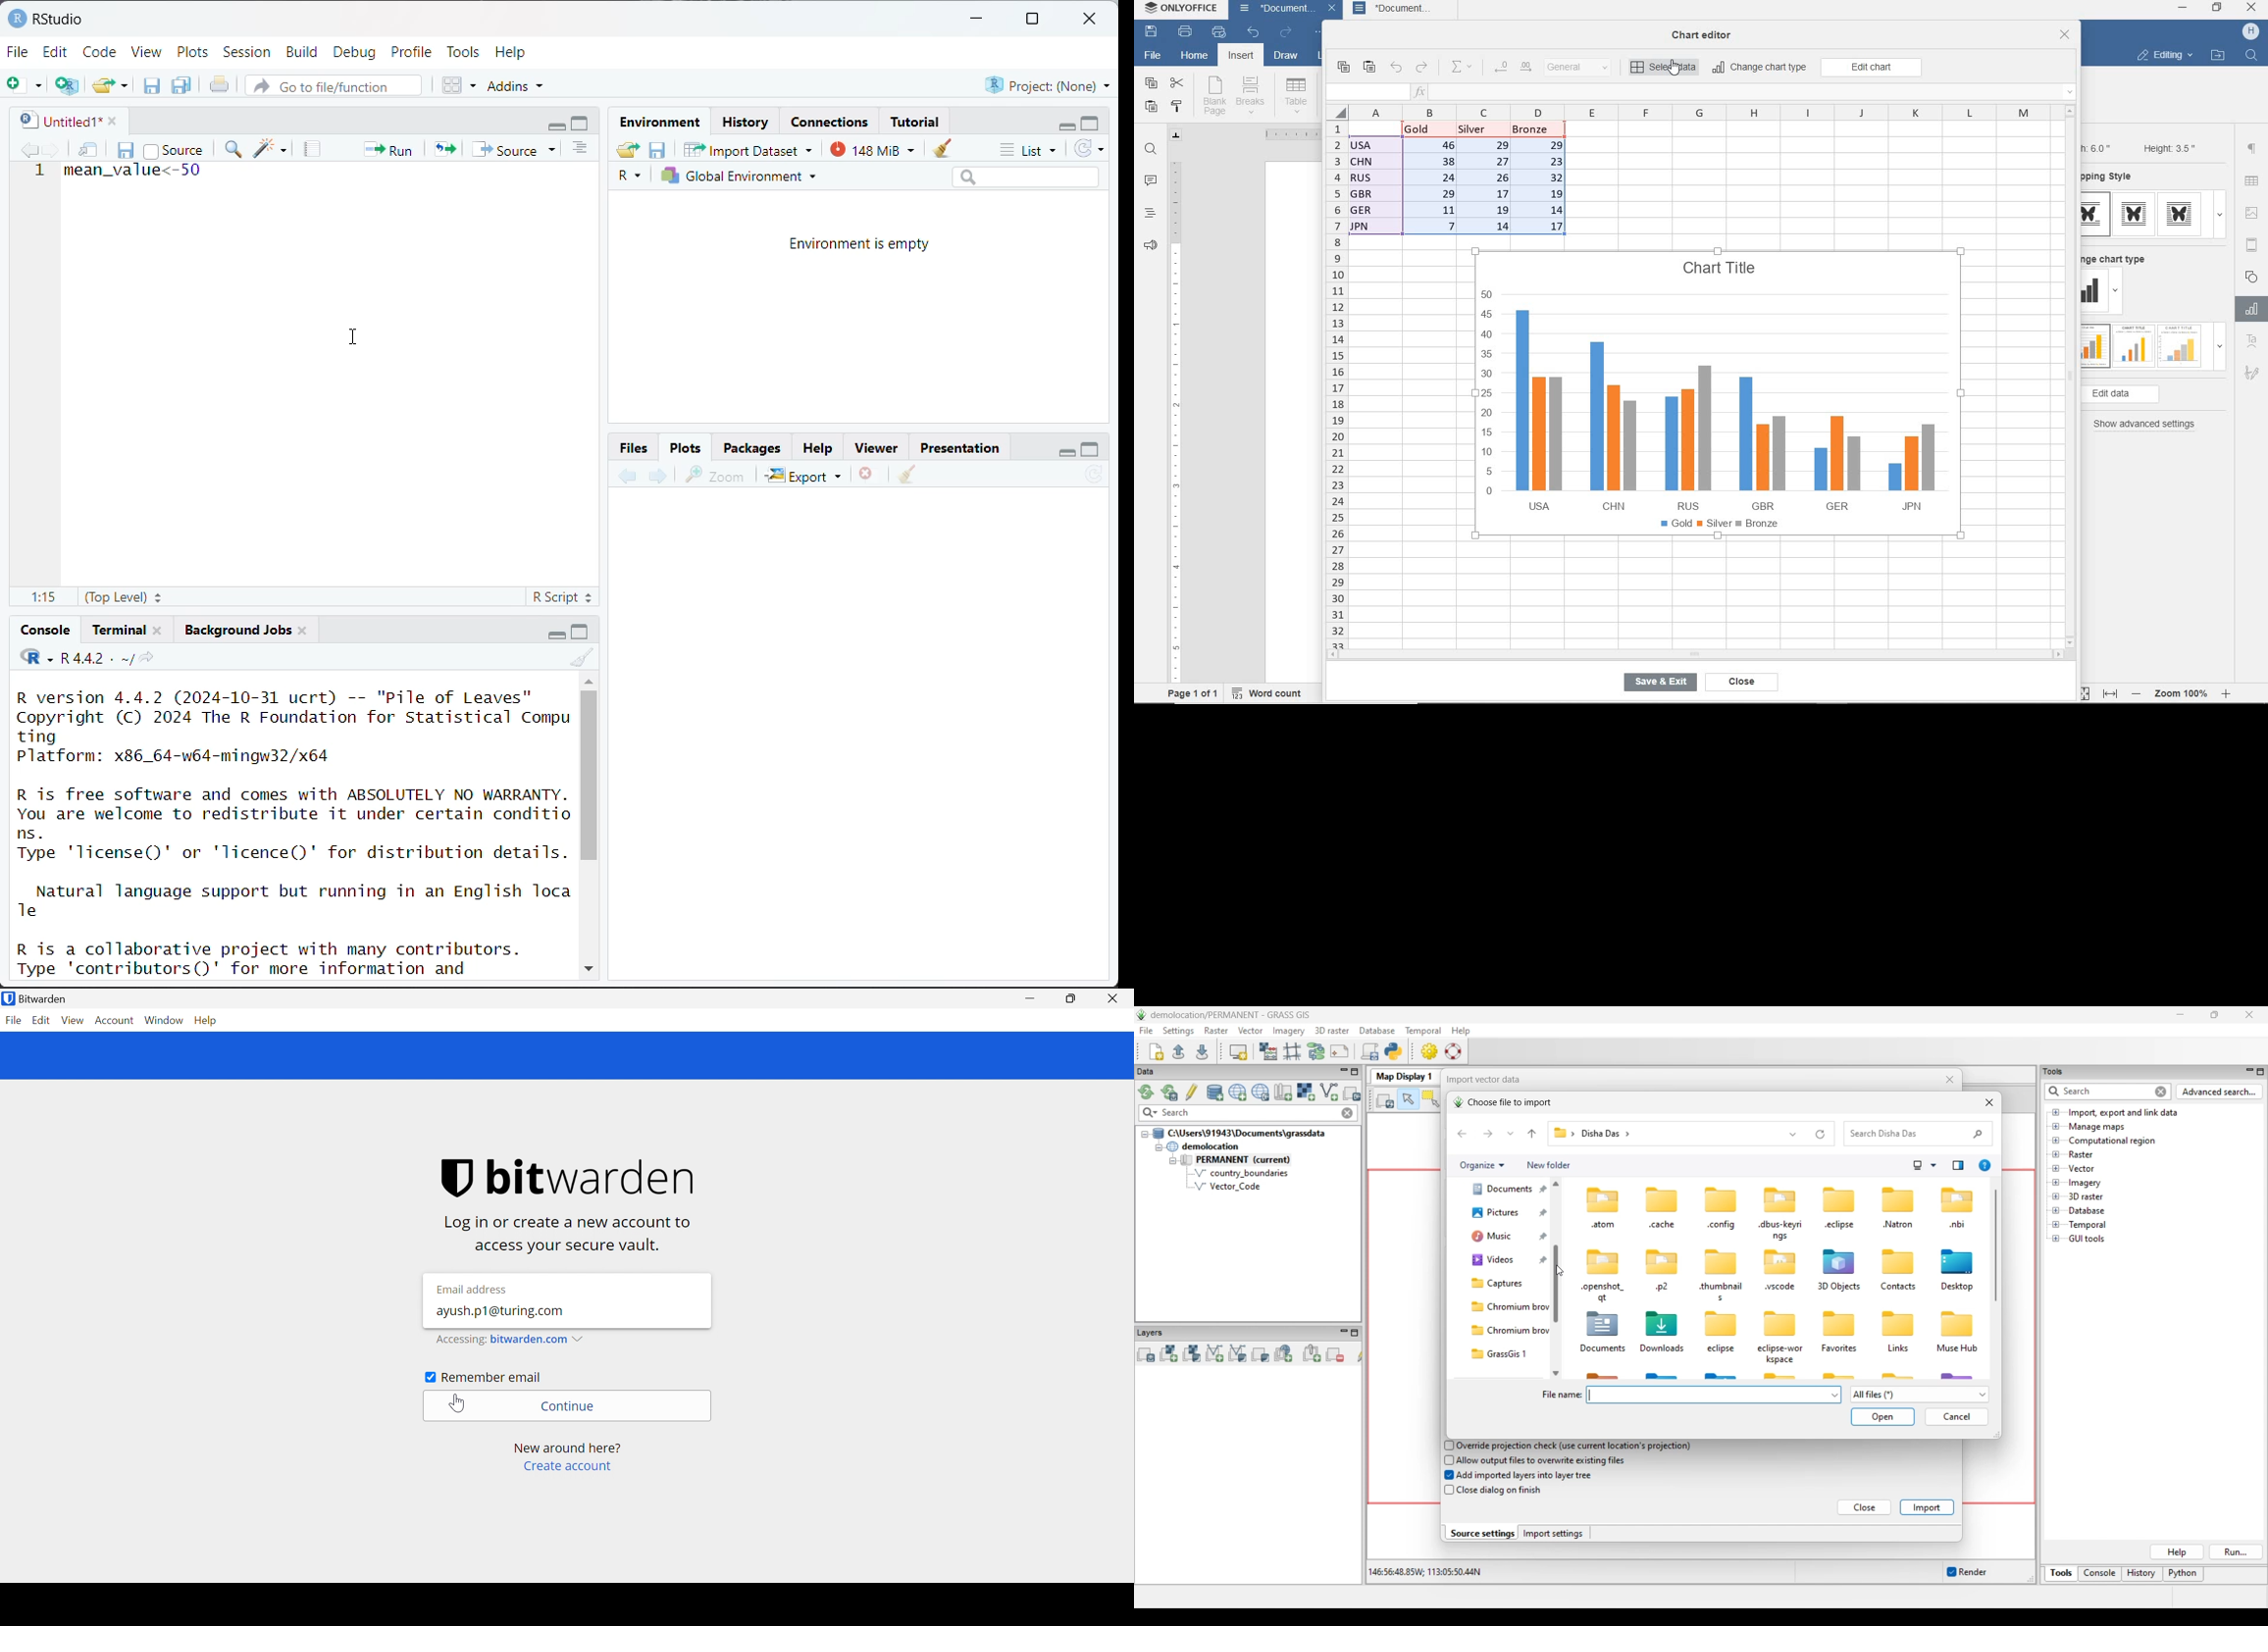 The height and width of the screenshot is (1652, 2268). Describe the element at coordinates (868, 148) in the screenshot. I see `148 MiB` at that location.